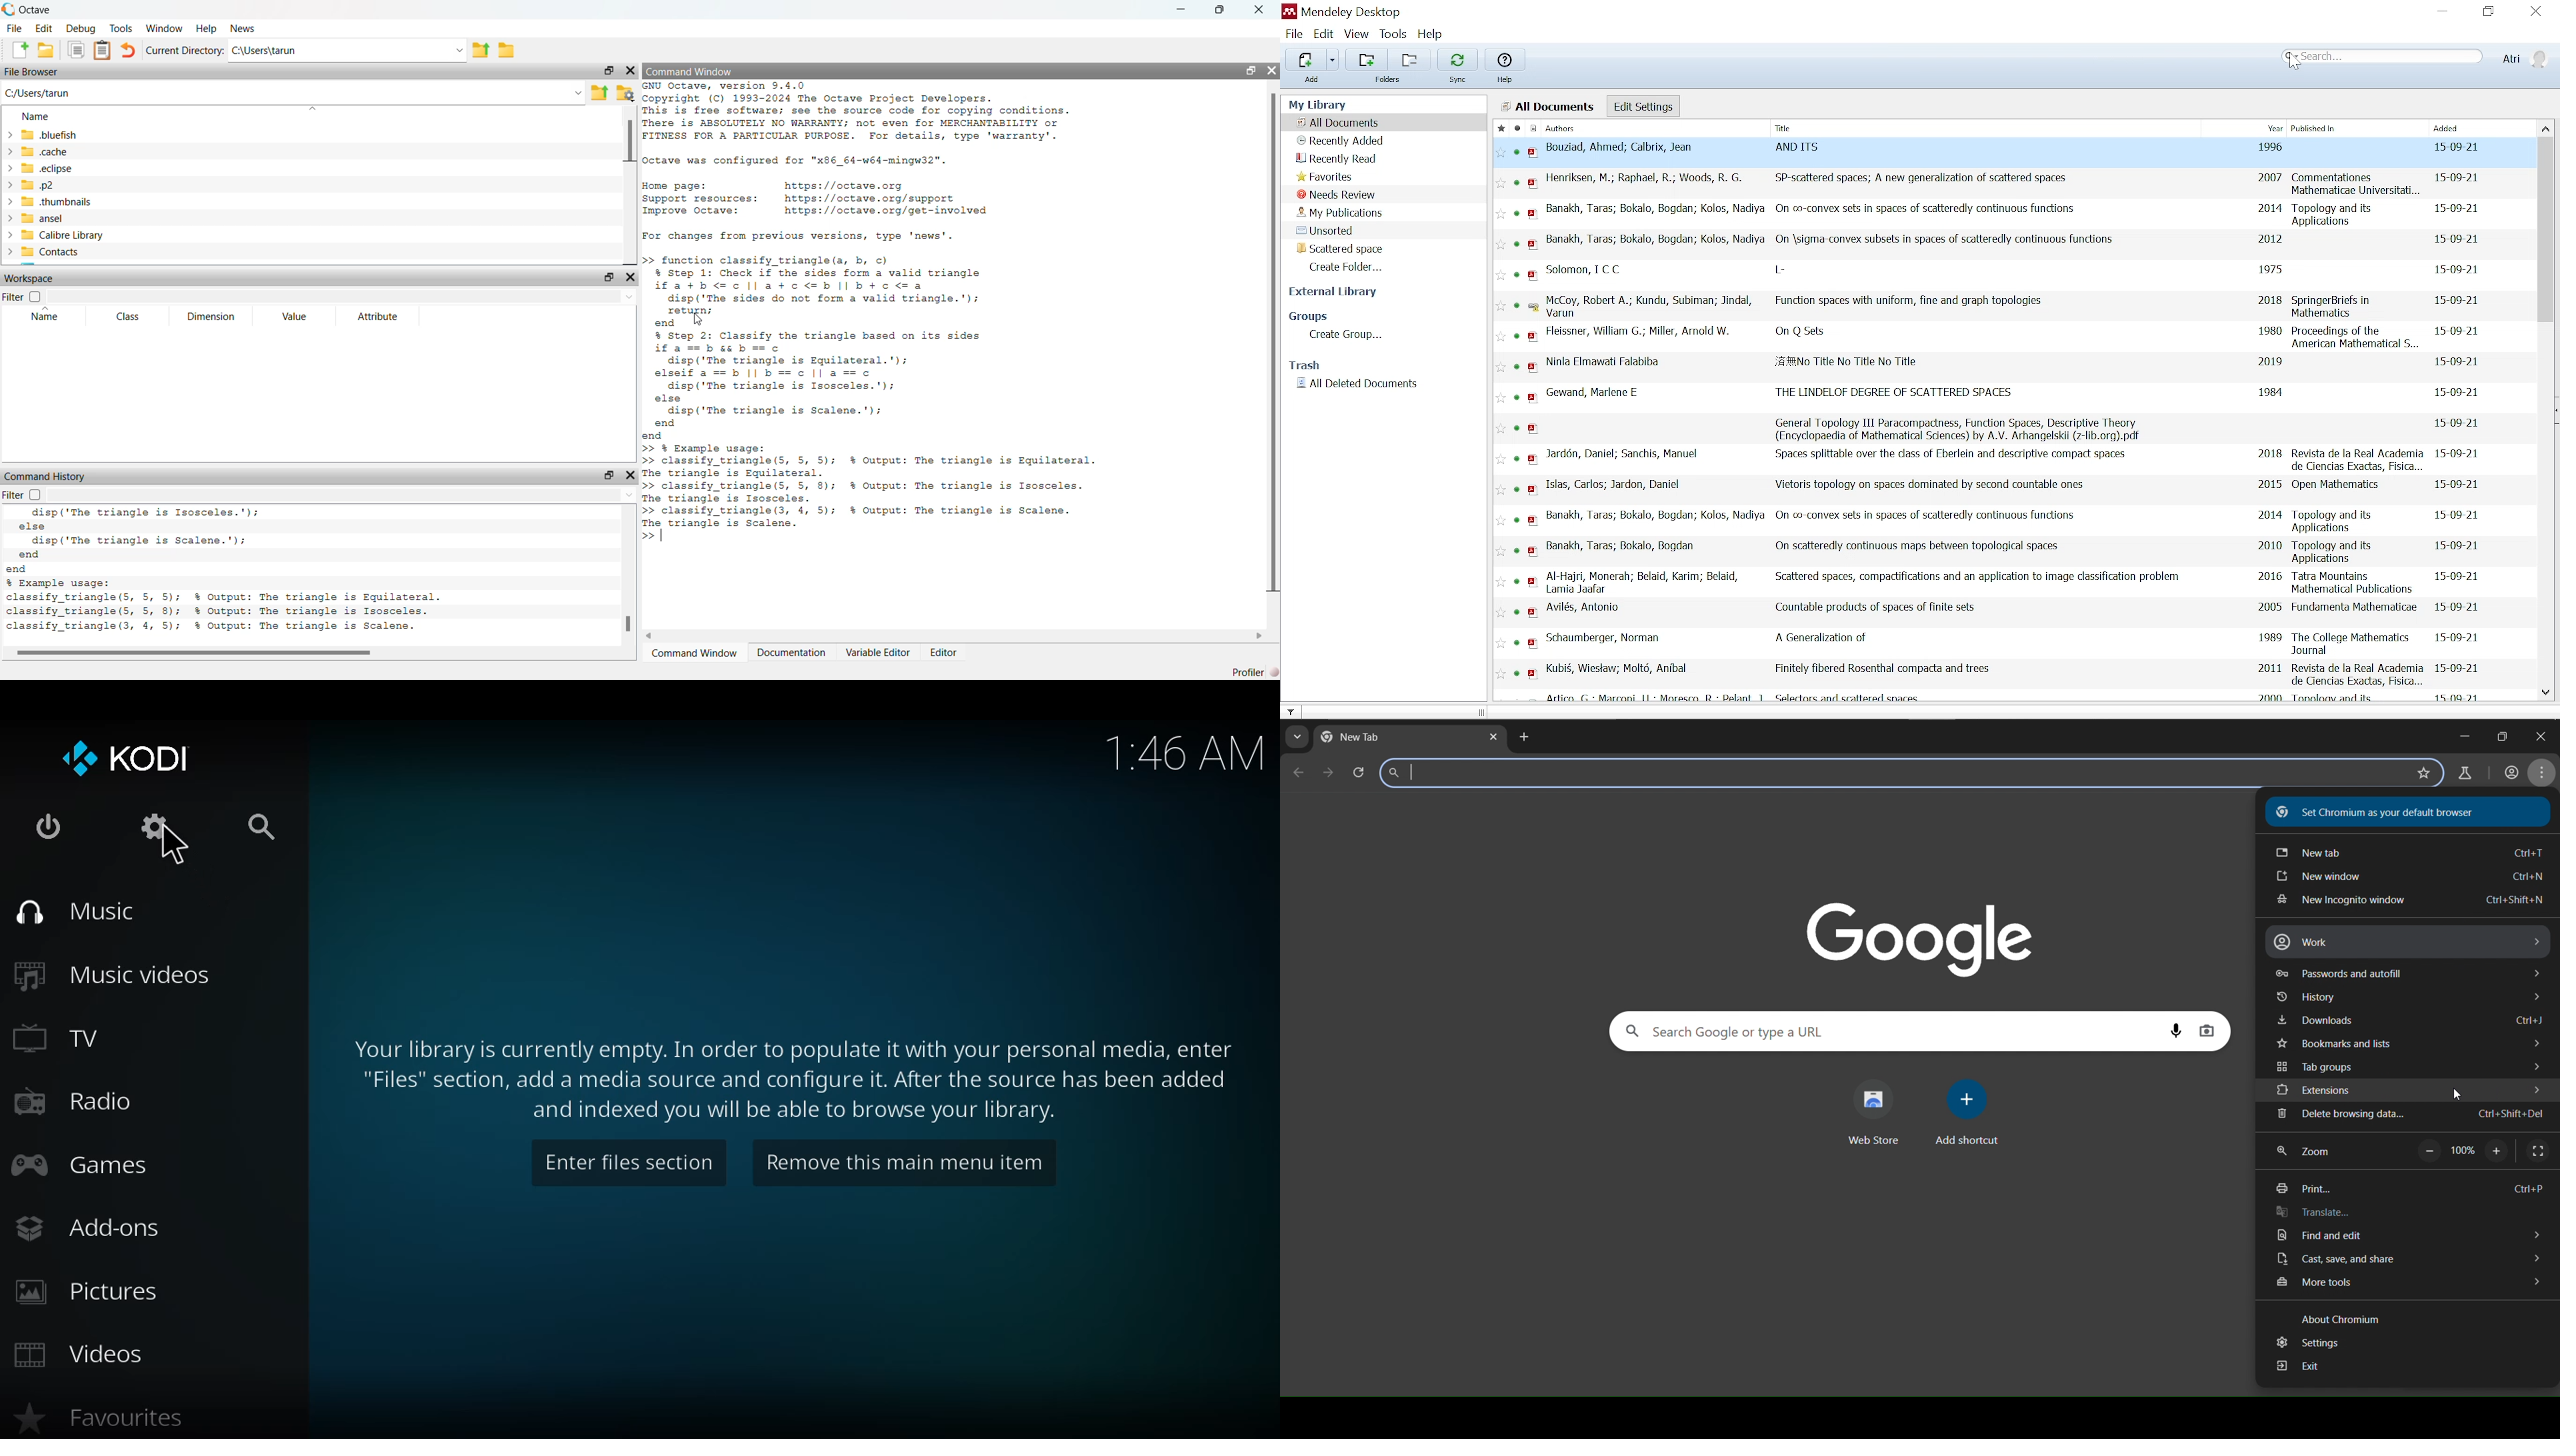 This screenshot has width=2576, height=1456. I want to click on Groups, so click(1340, 316).